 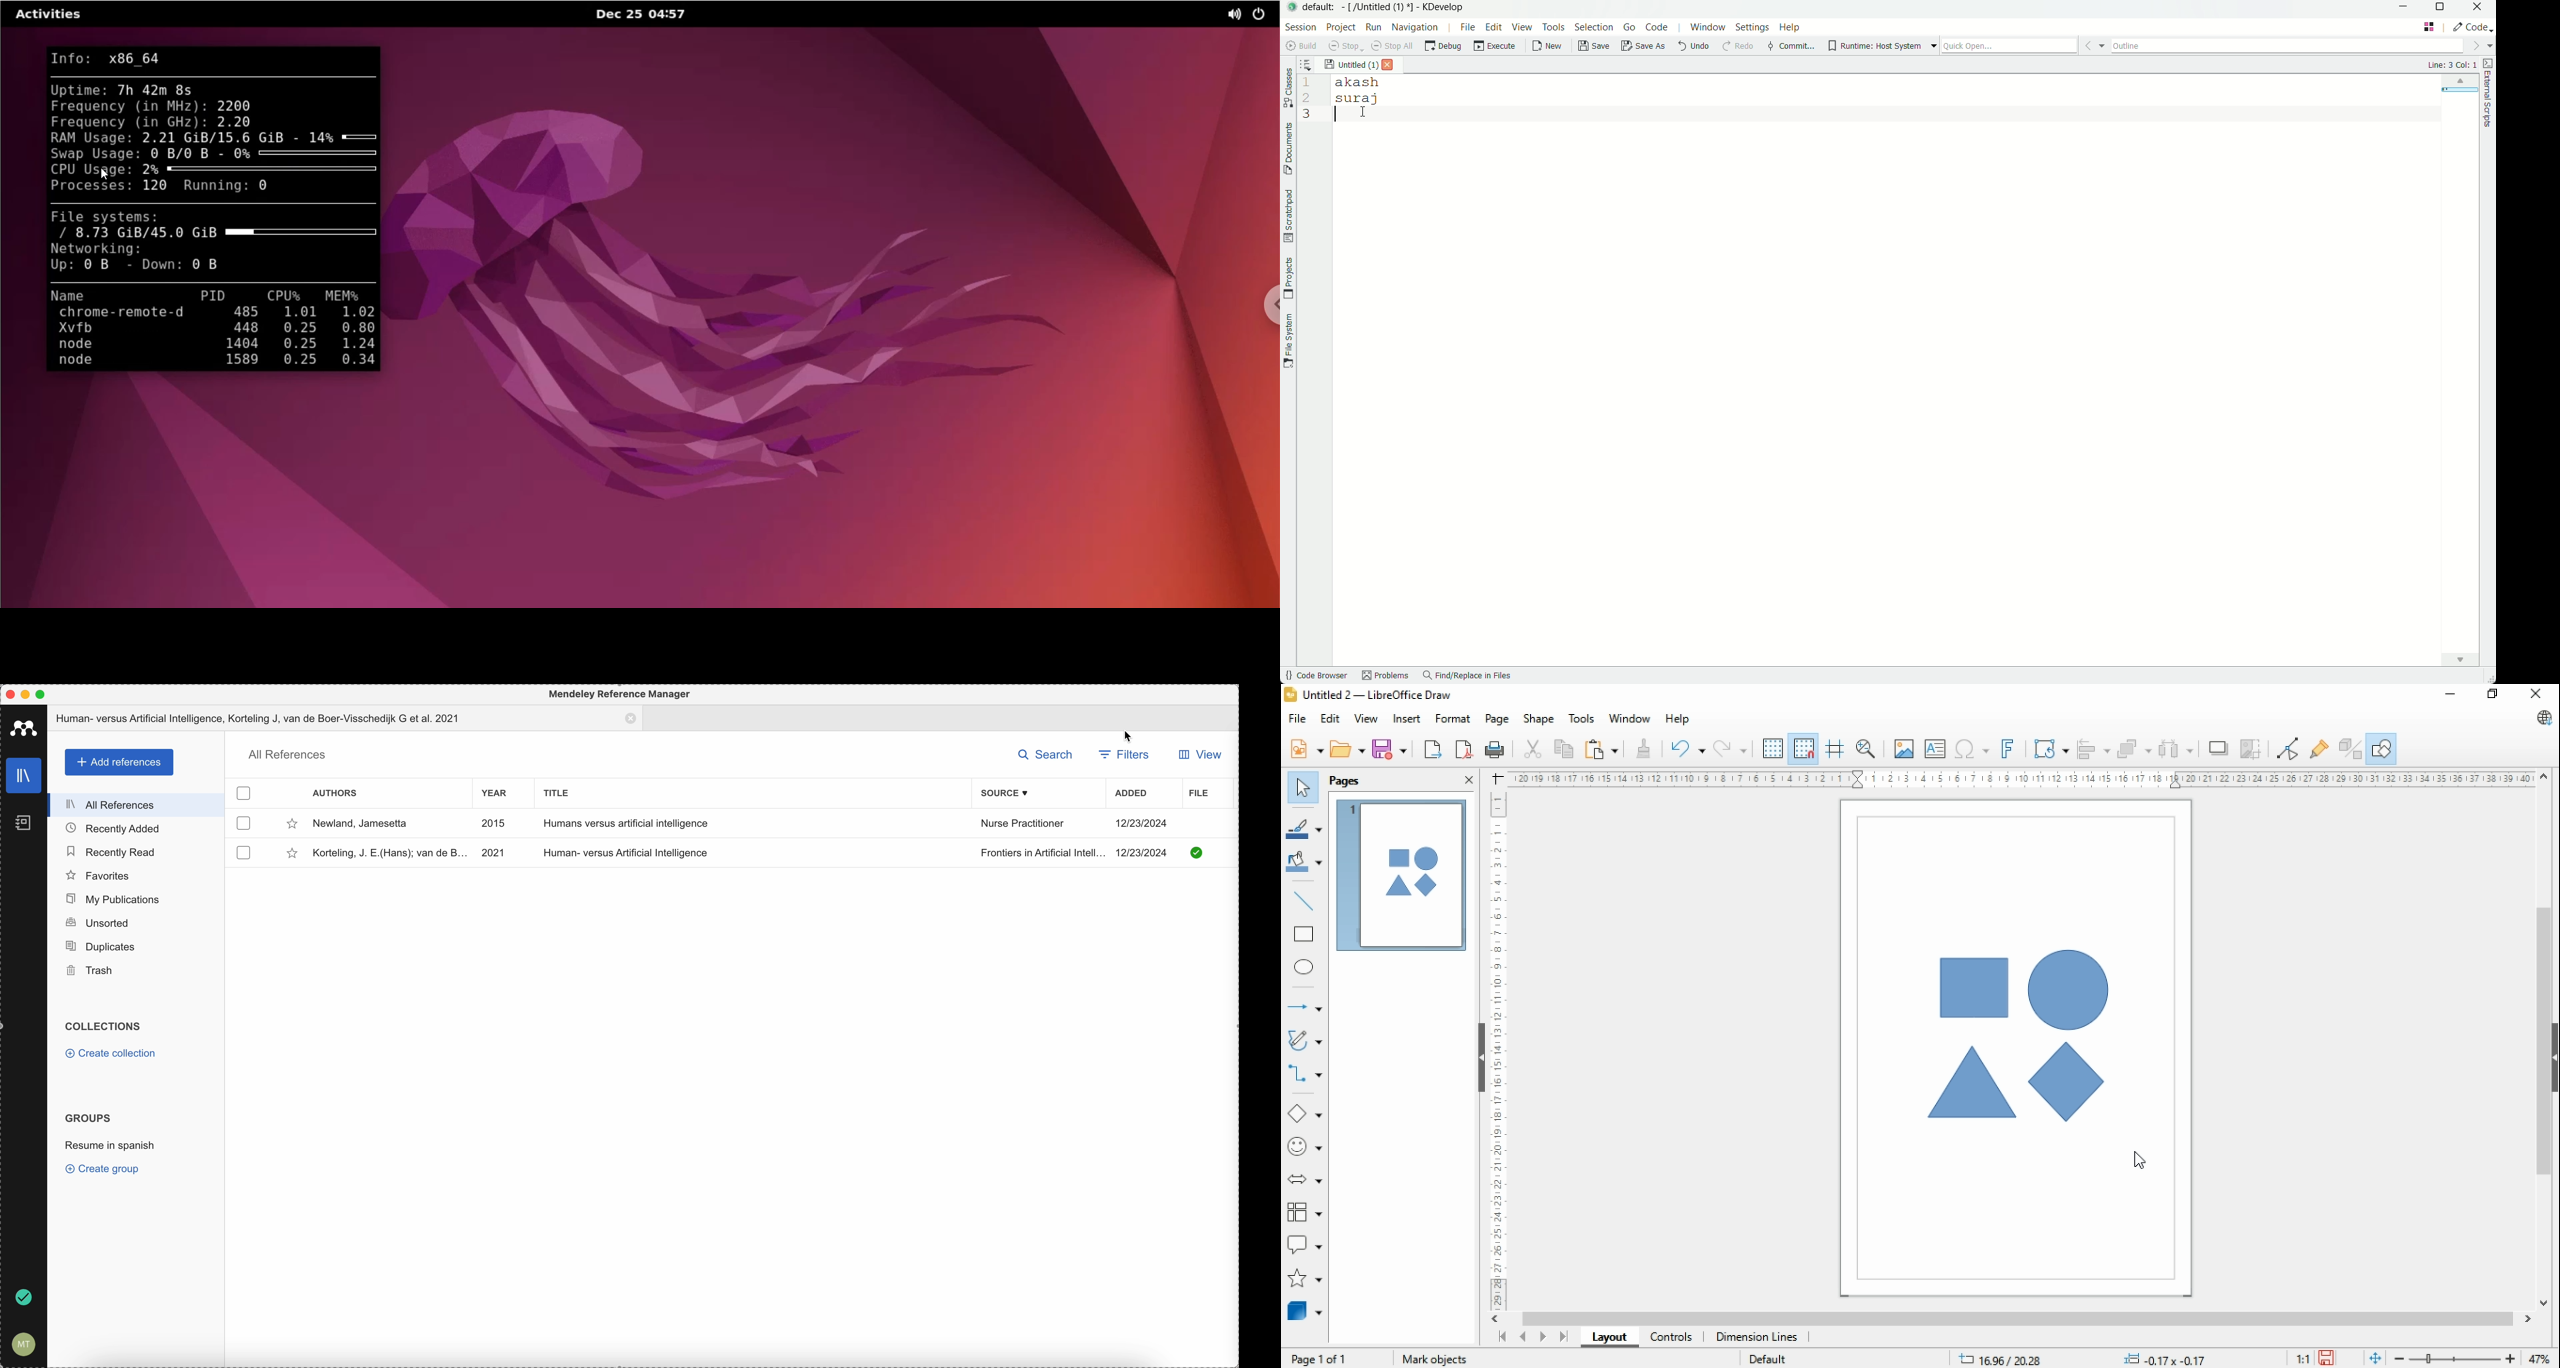 What do you see at coordinates (1904, 750) in the screenshot?
I see `insert image` at bounding box center [1904, 750].